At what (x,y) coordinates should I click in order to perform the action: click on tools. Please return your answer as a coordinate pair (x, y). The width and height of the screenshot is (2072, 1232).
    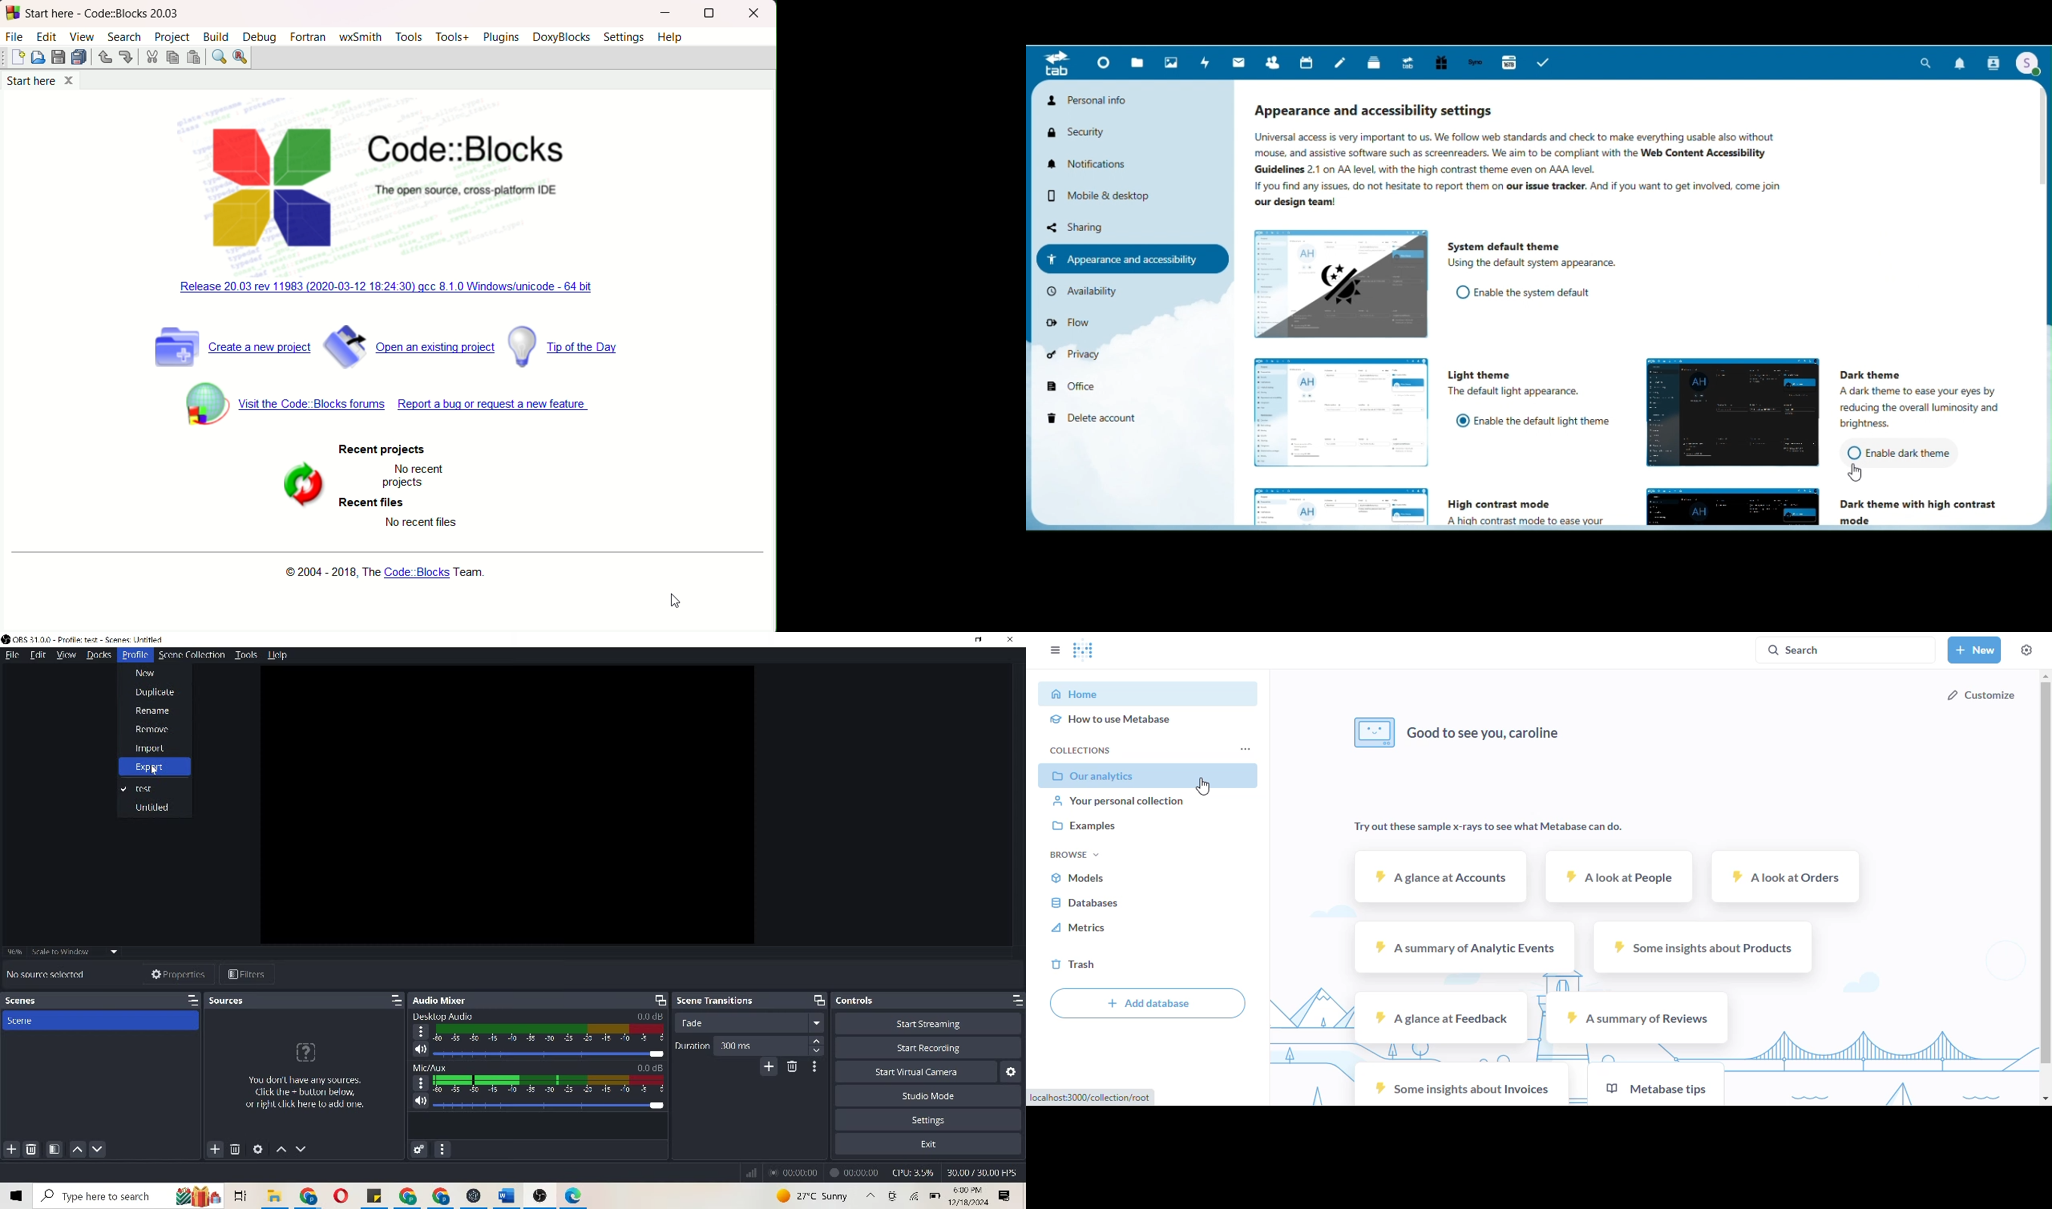
    Looking at the image, I should click on (408, 37).